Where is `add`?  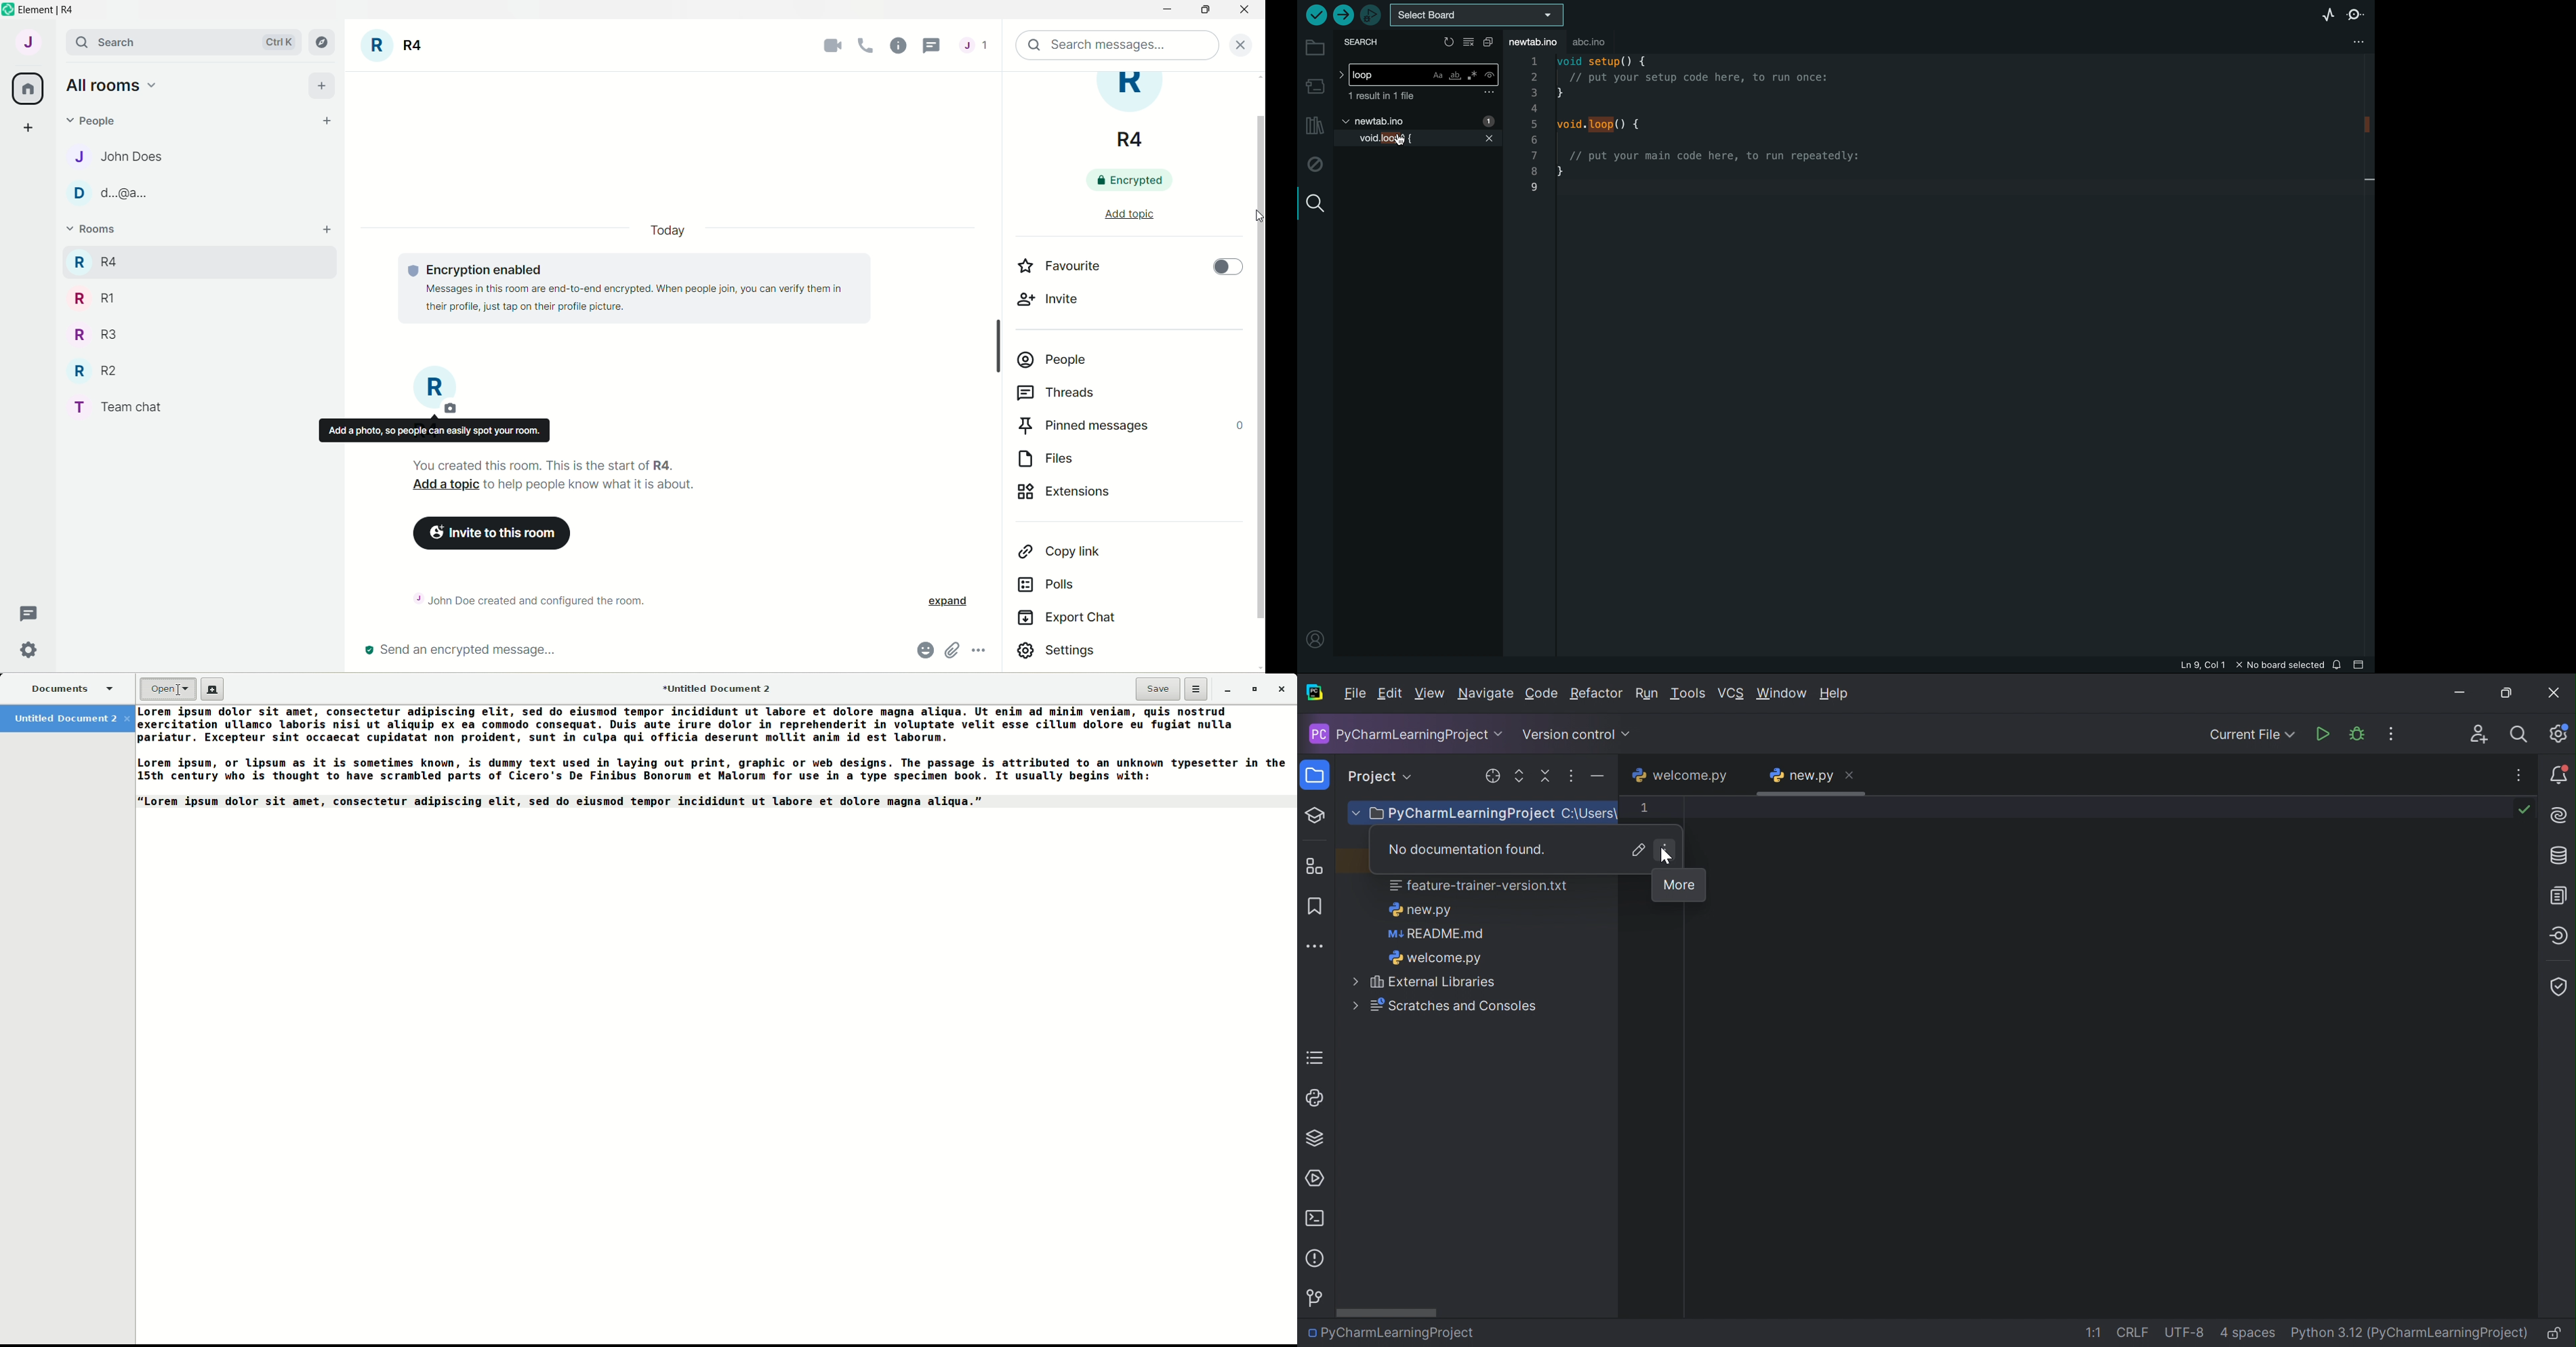
add is located at coordinates (329, 230).